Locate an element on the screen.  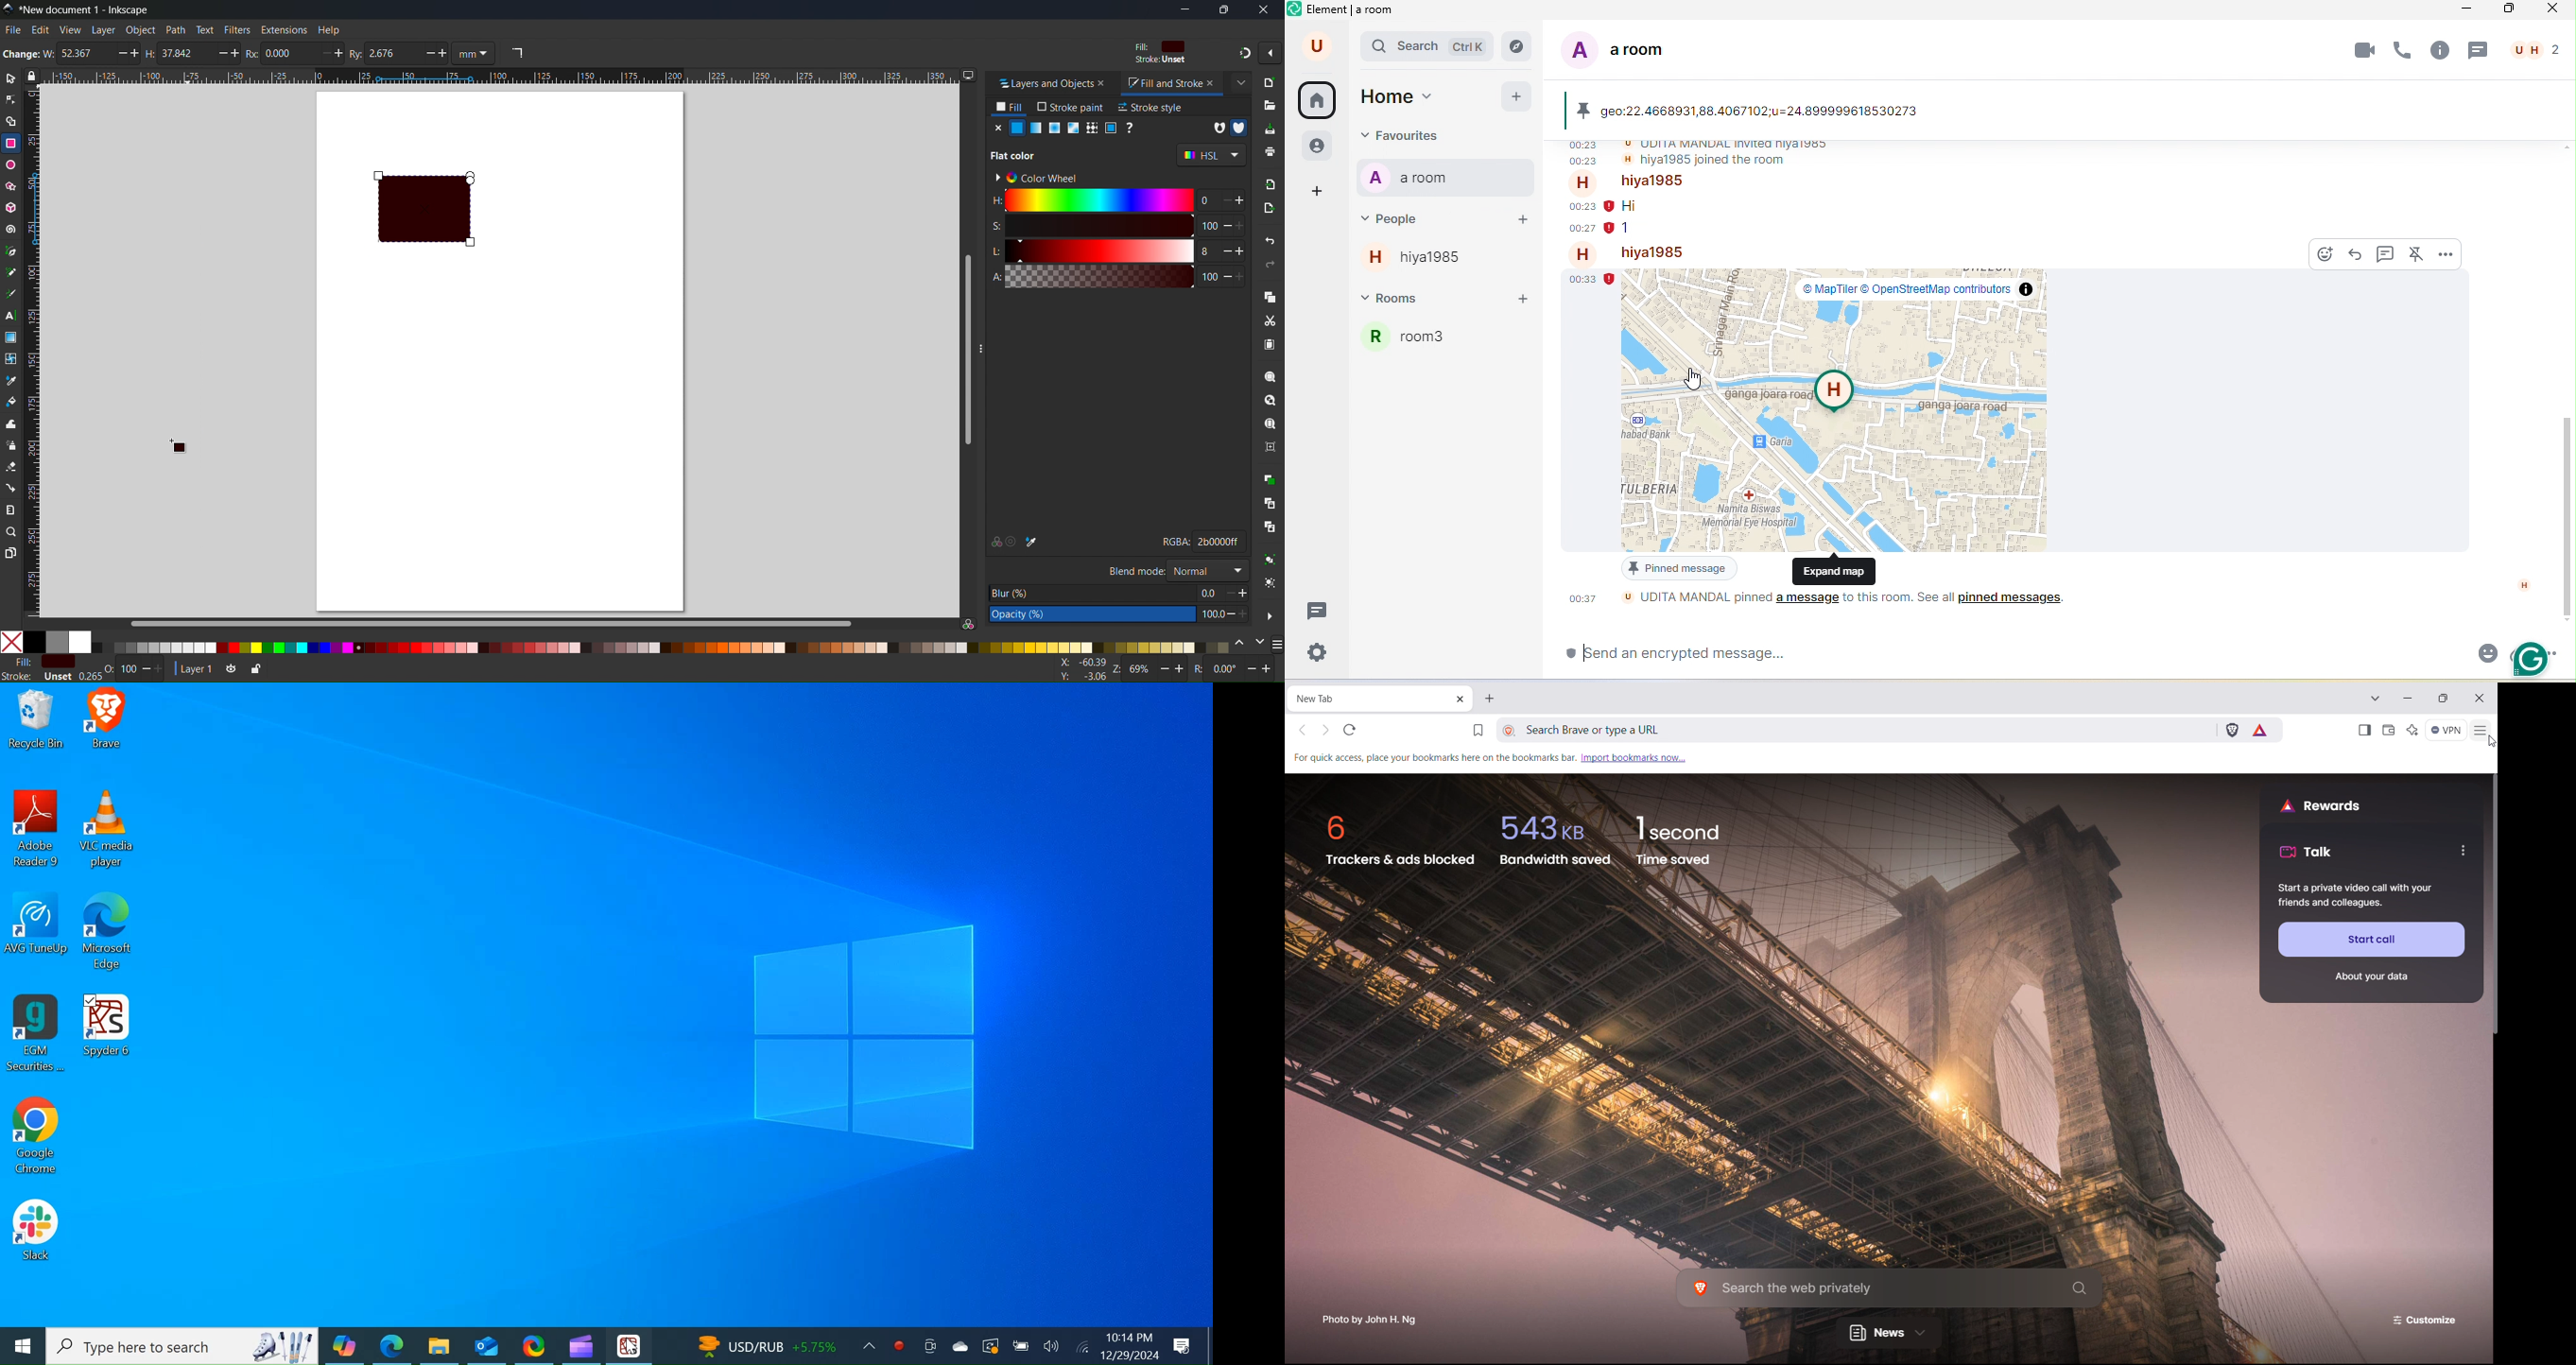
emoji is located at coordinates (2482, 654).